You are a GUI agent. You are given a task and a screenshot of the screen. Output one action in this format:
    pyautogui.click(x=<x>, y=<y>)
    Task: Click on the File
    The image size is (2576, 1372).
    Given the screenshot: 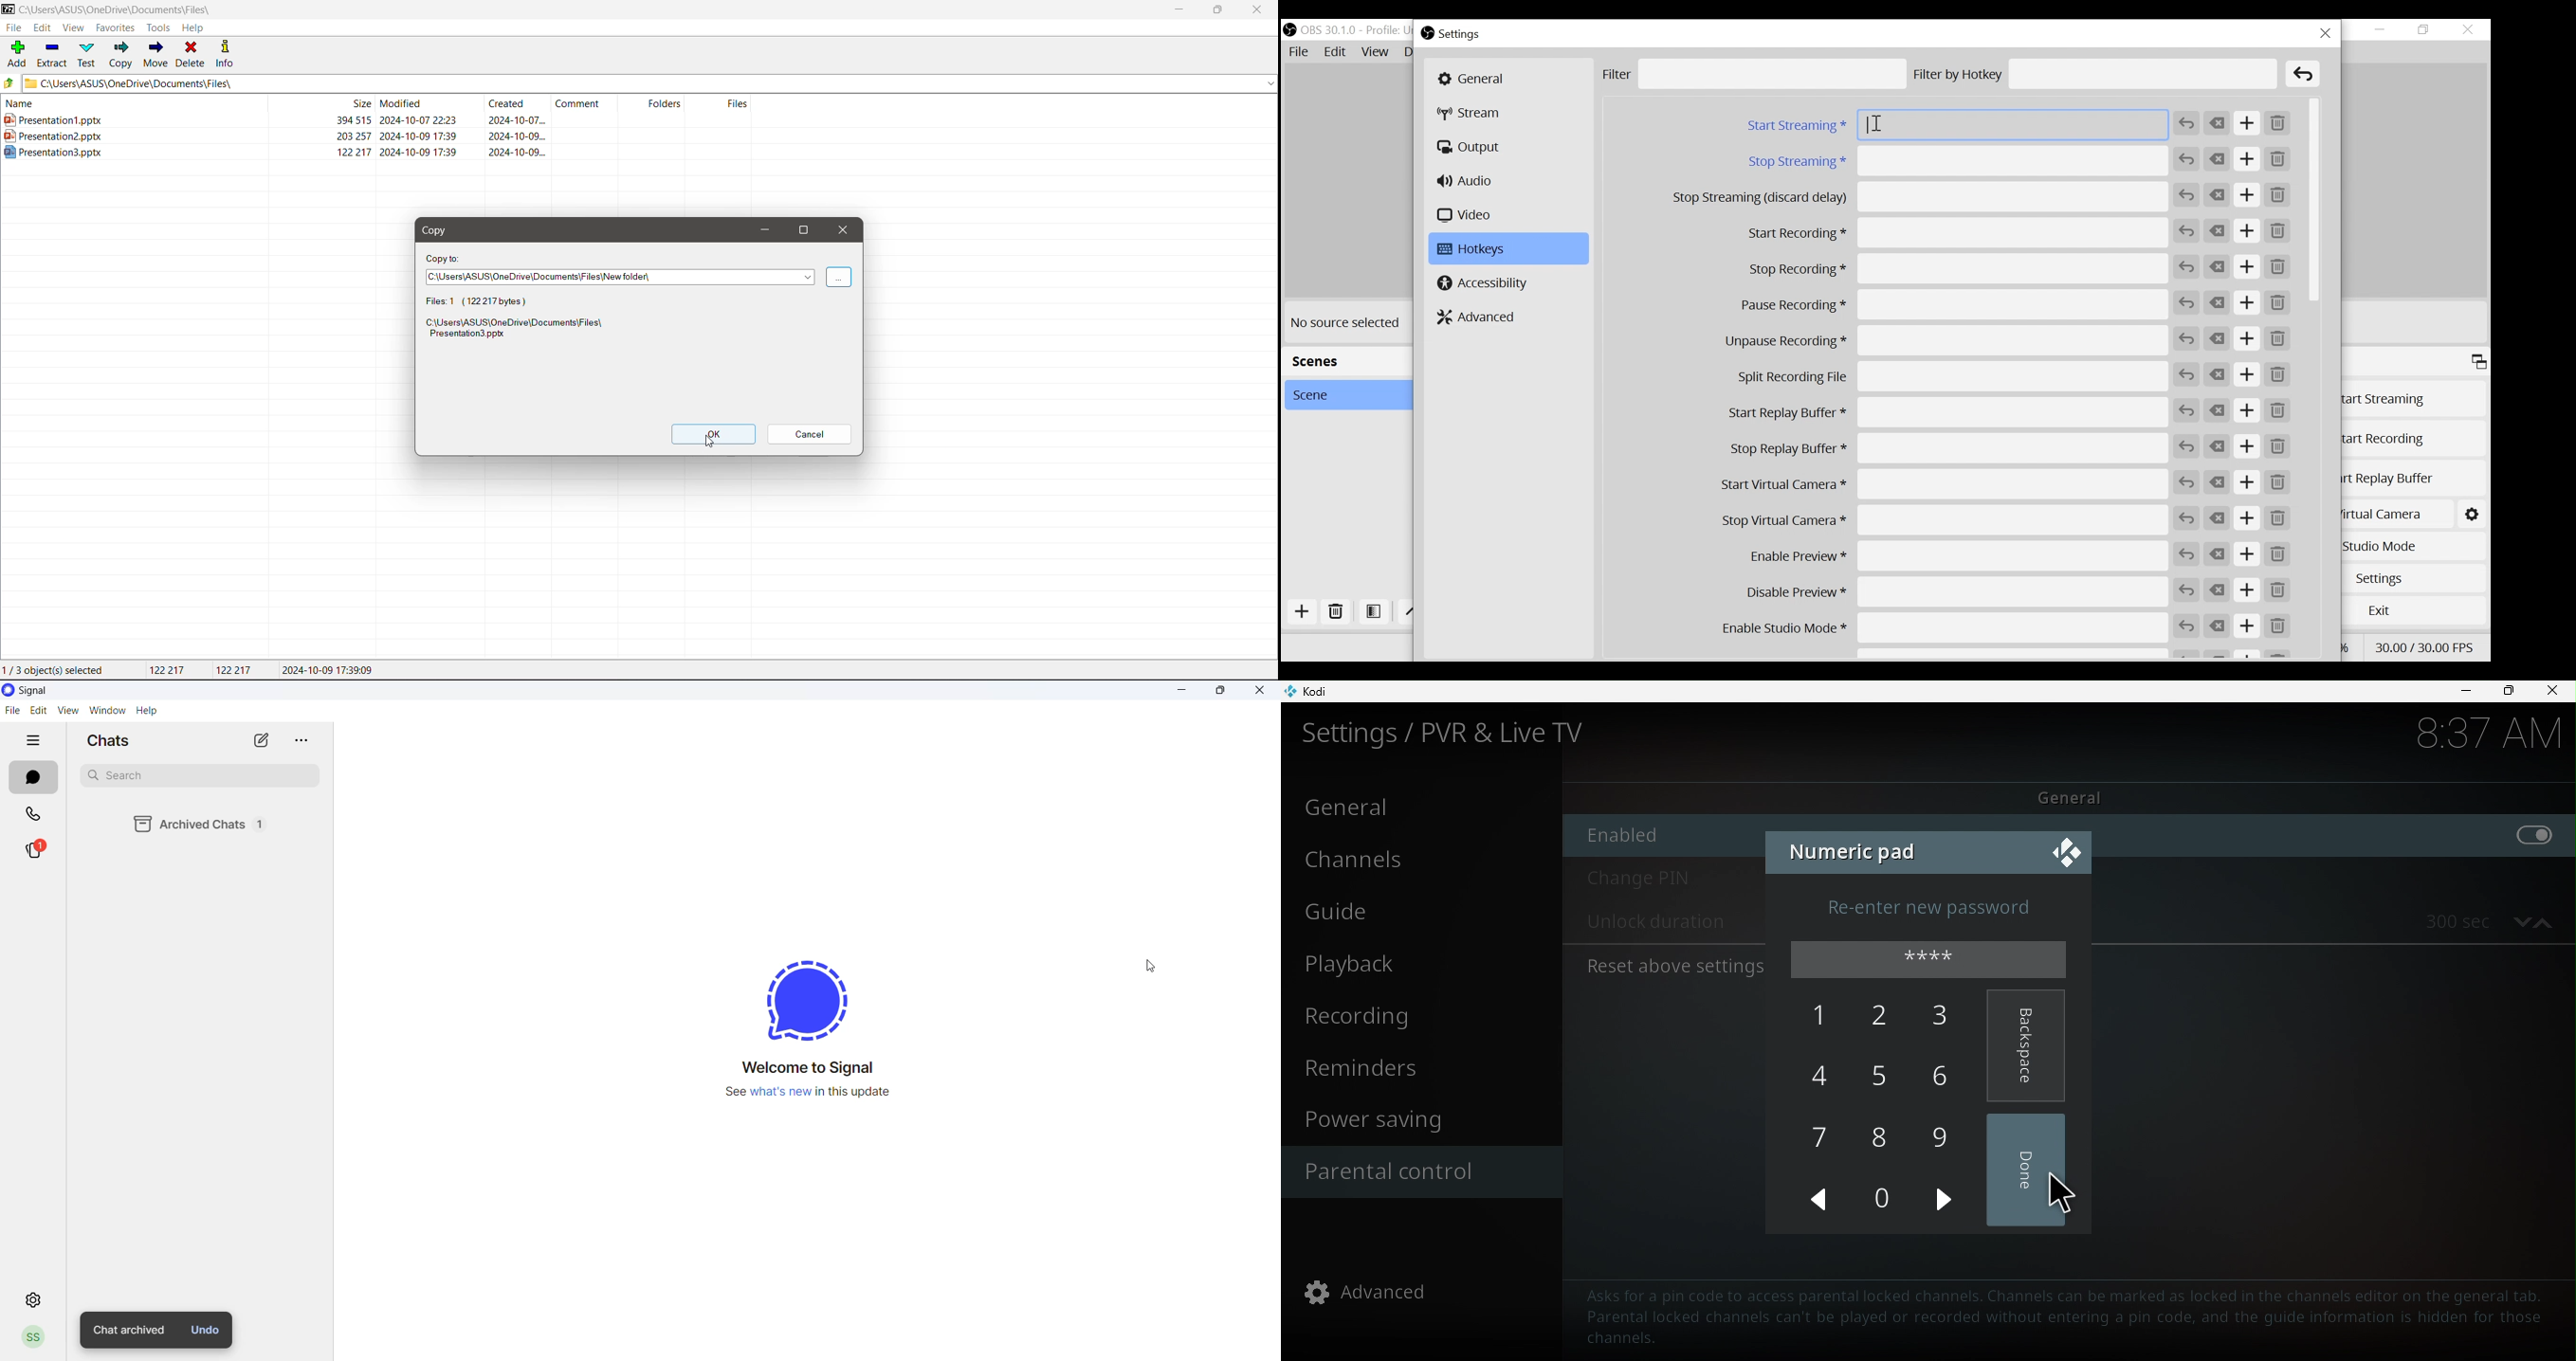 What is the action you would take?
    pyautogui.click(x=1300, y=52)
    